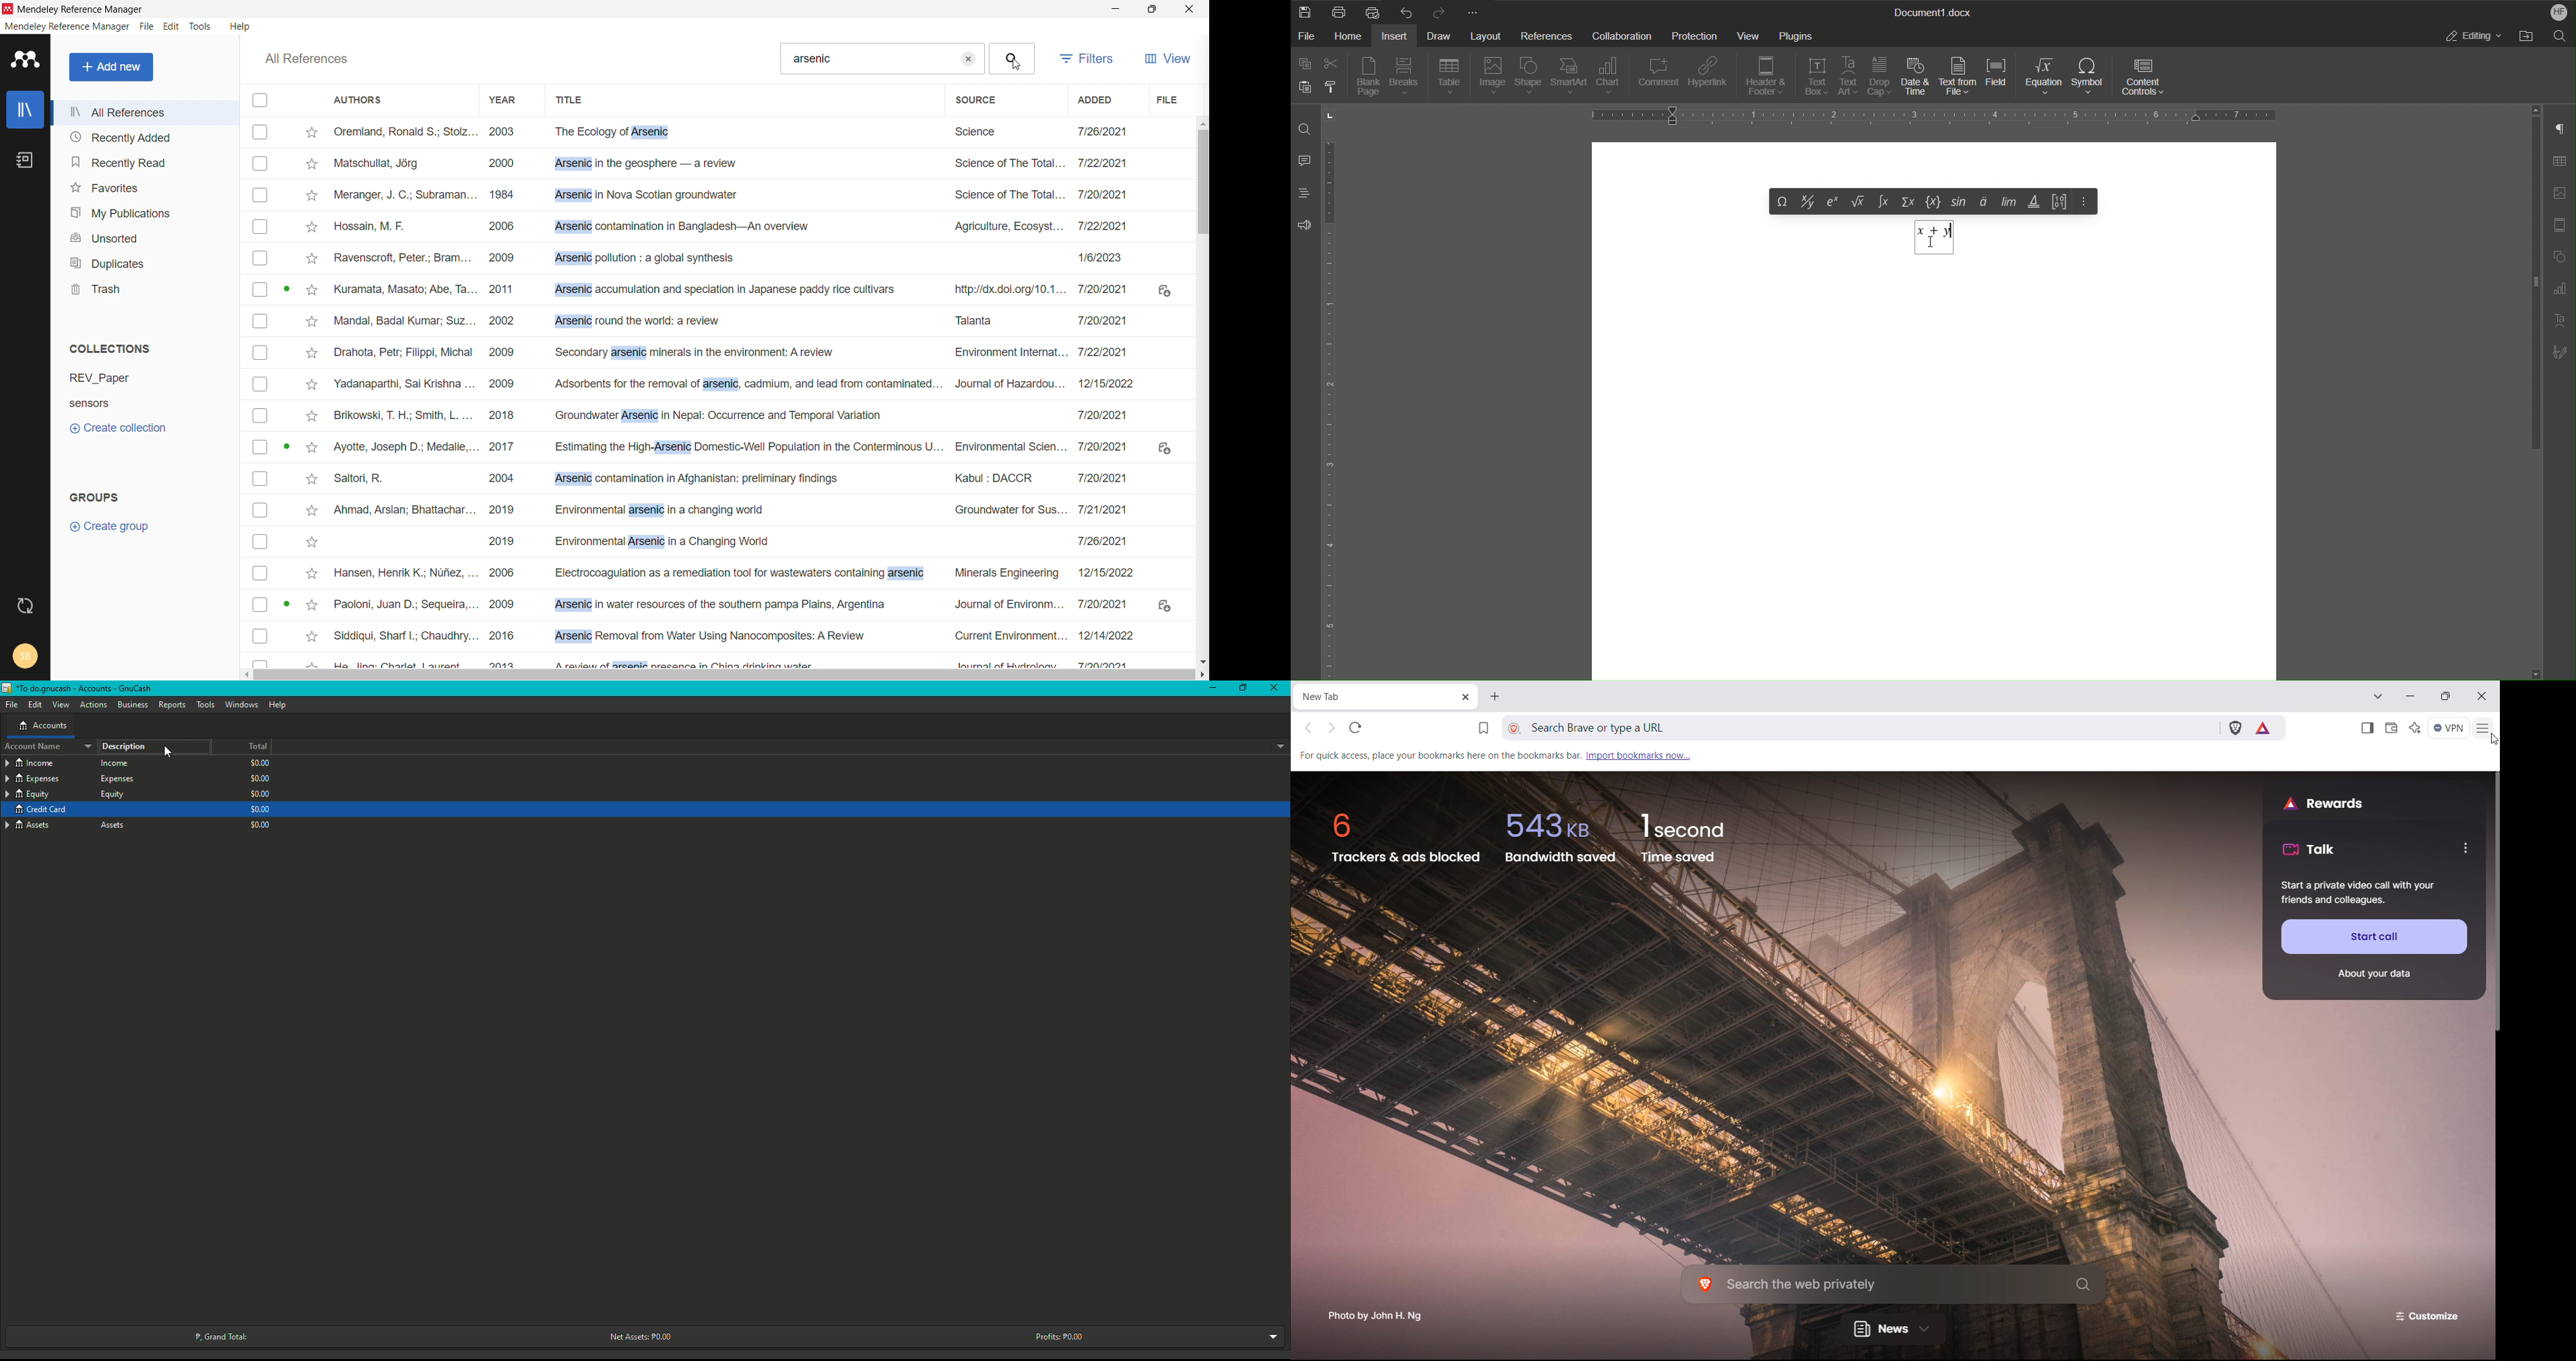 The width and height of the screenshot is (2576, 1372). I want to click on click to go back forward to see history , so click(1330, 727).